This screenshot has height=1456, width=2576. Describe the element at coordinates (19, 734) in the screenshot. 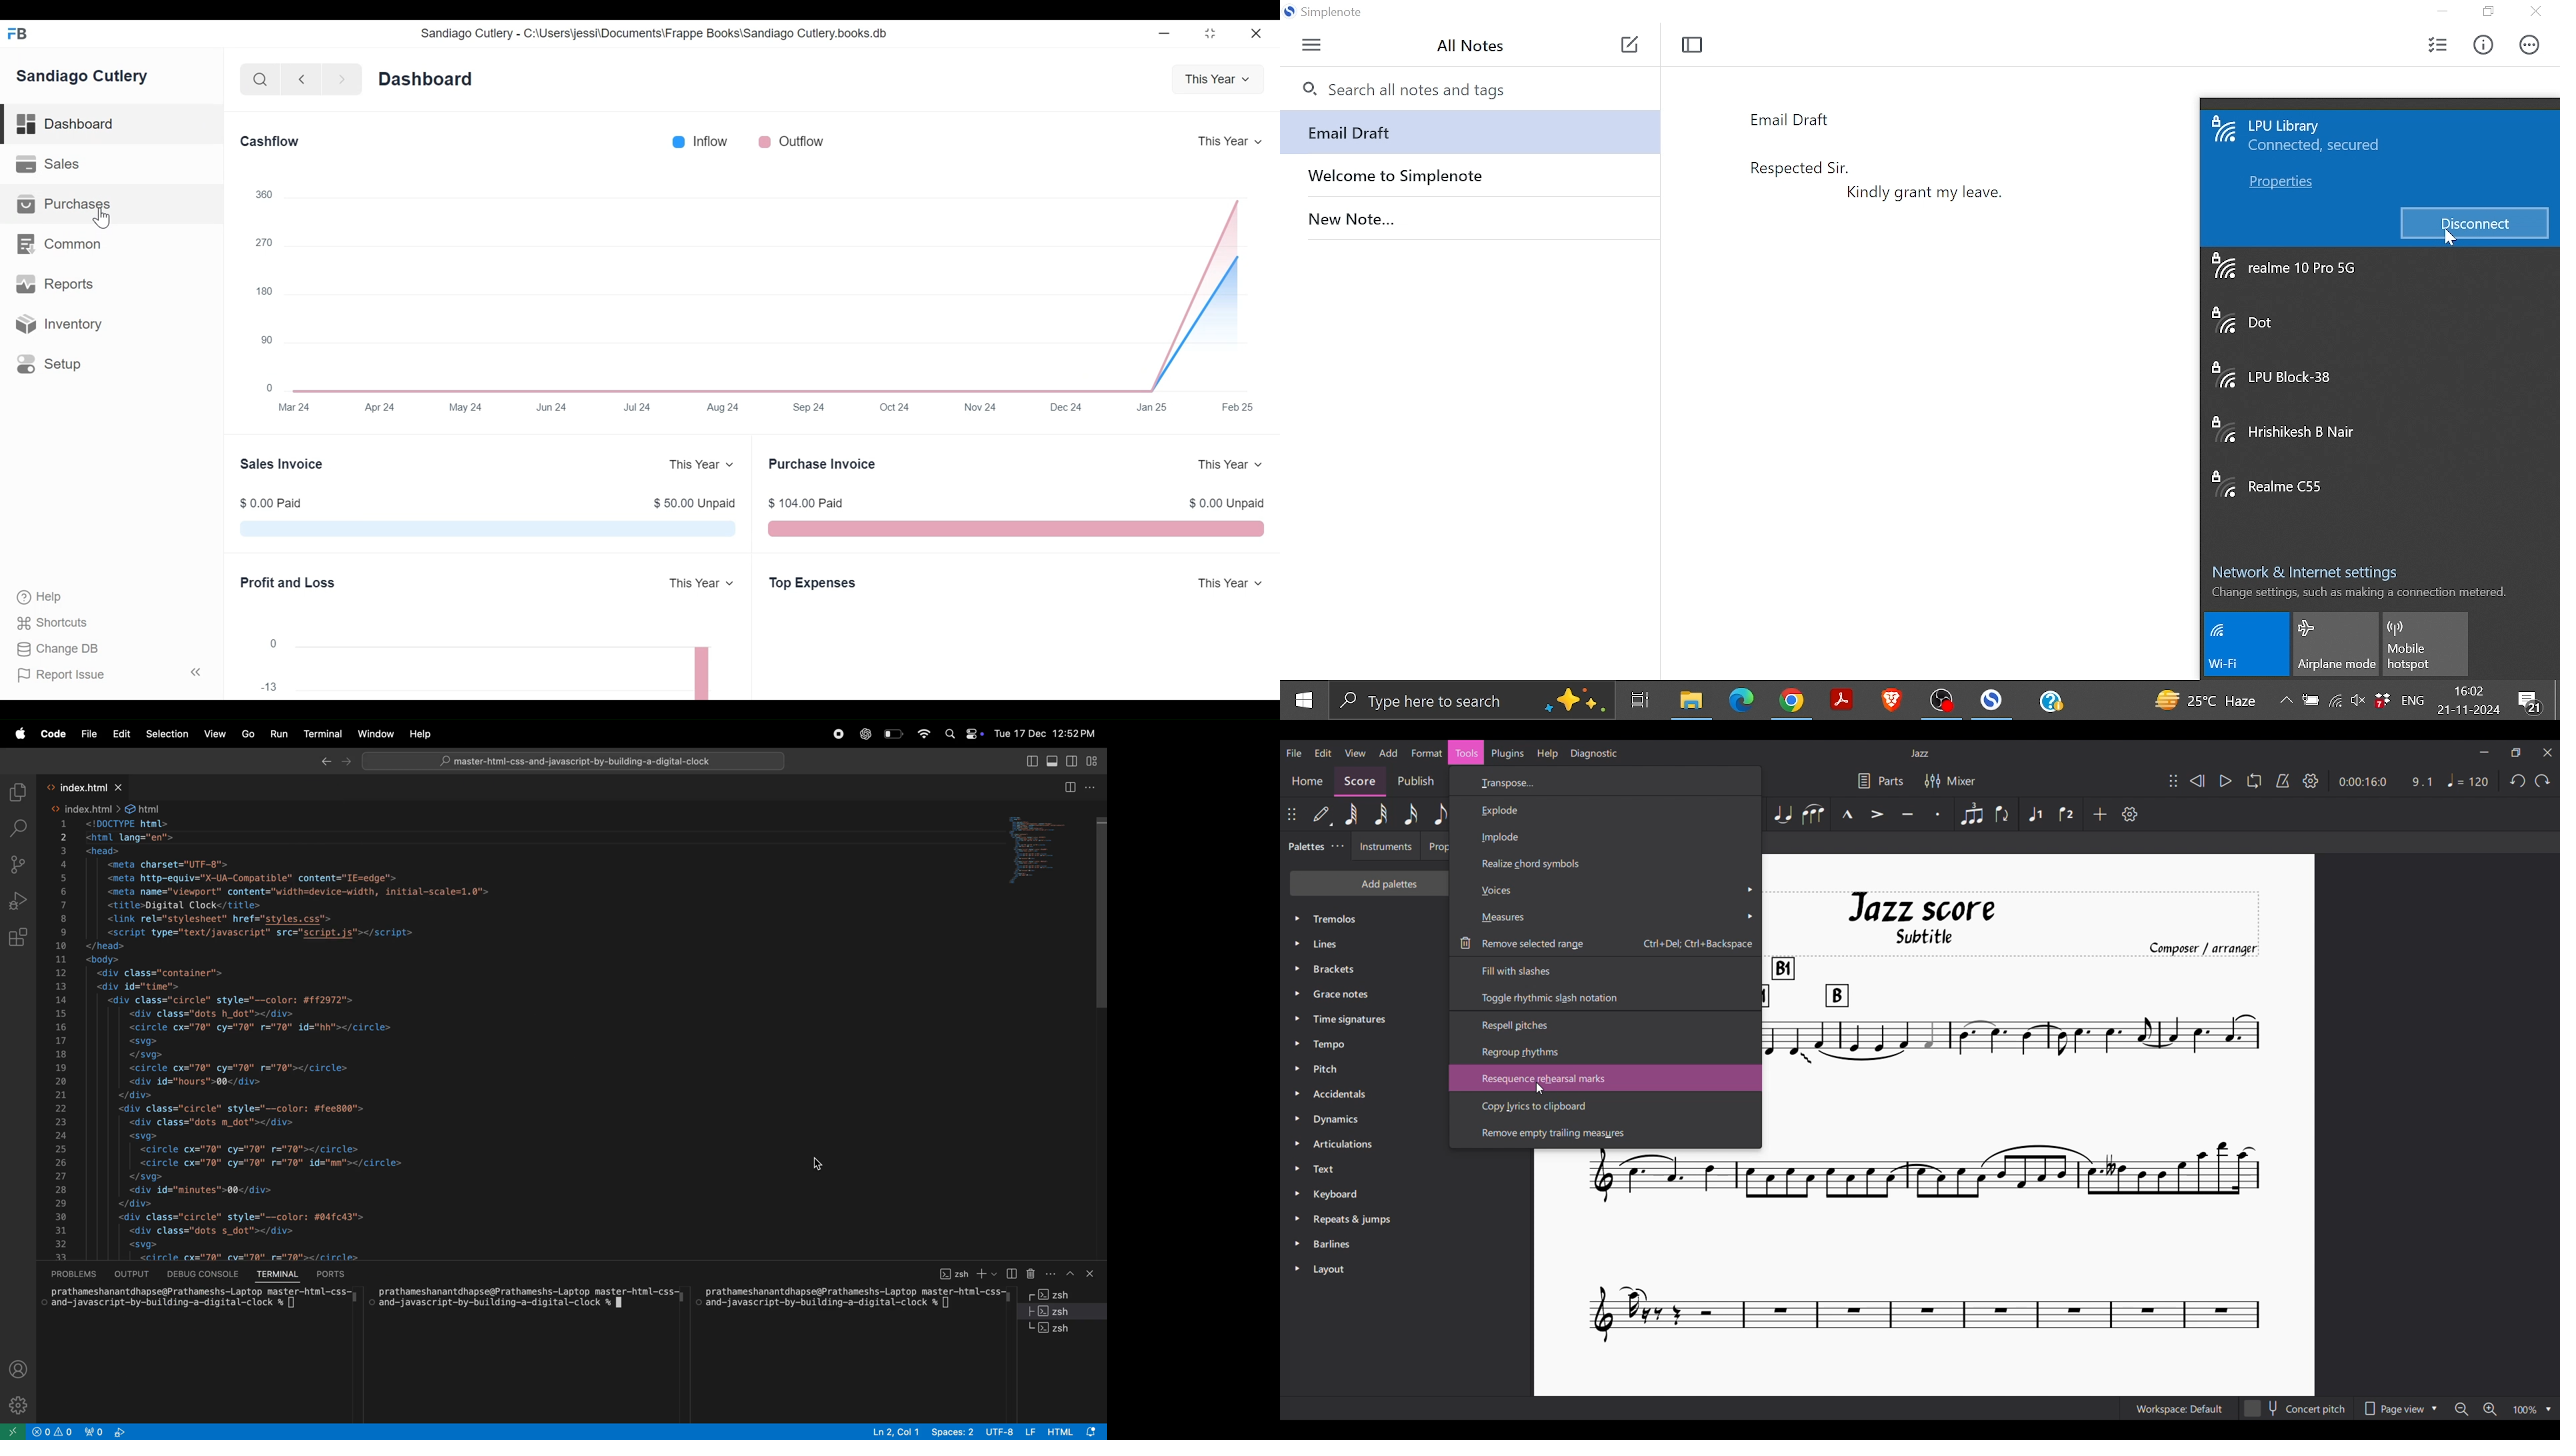

I see `apple menu` at that location.